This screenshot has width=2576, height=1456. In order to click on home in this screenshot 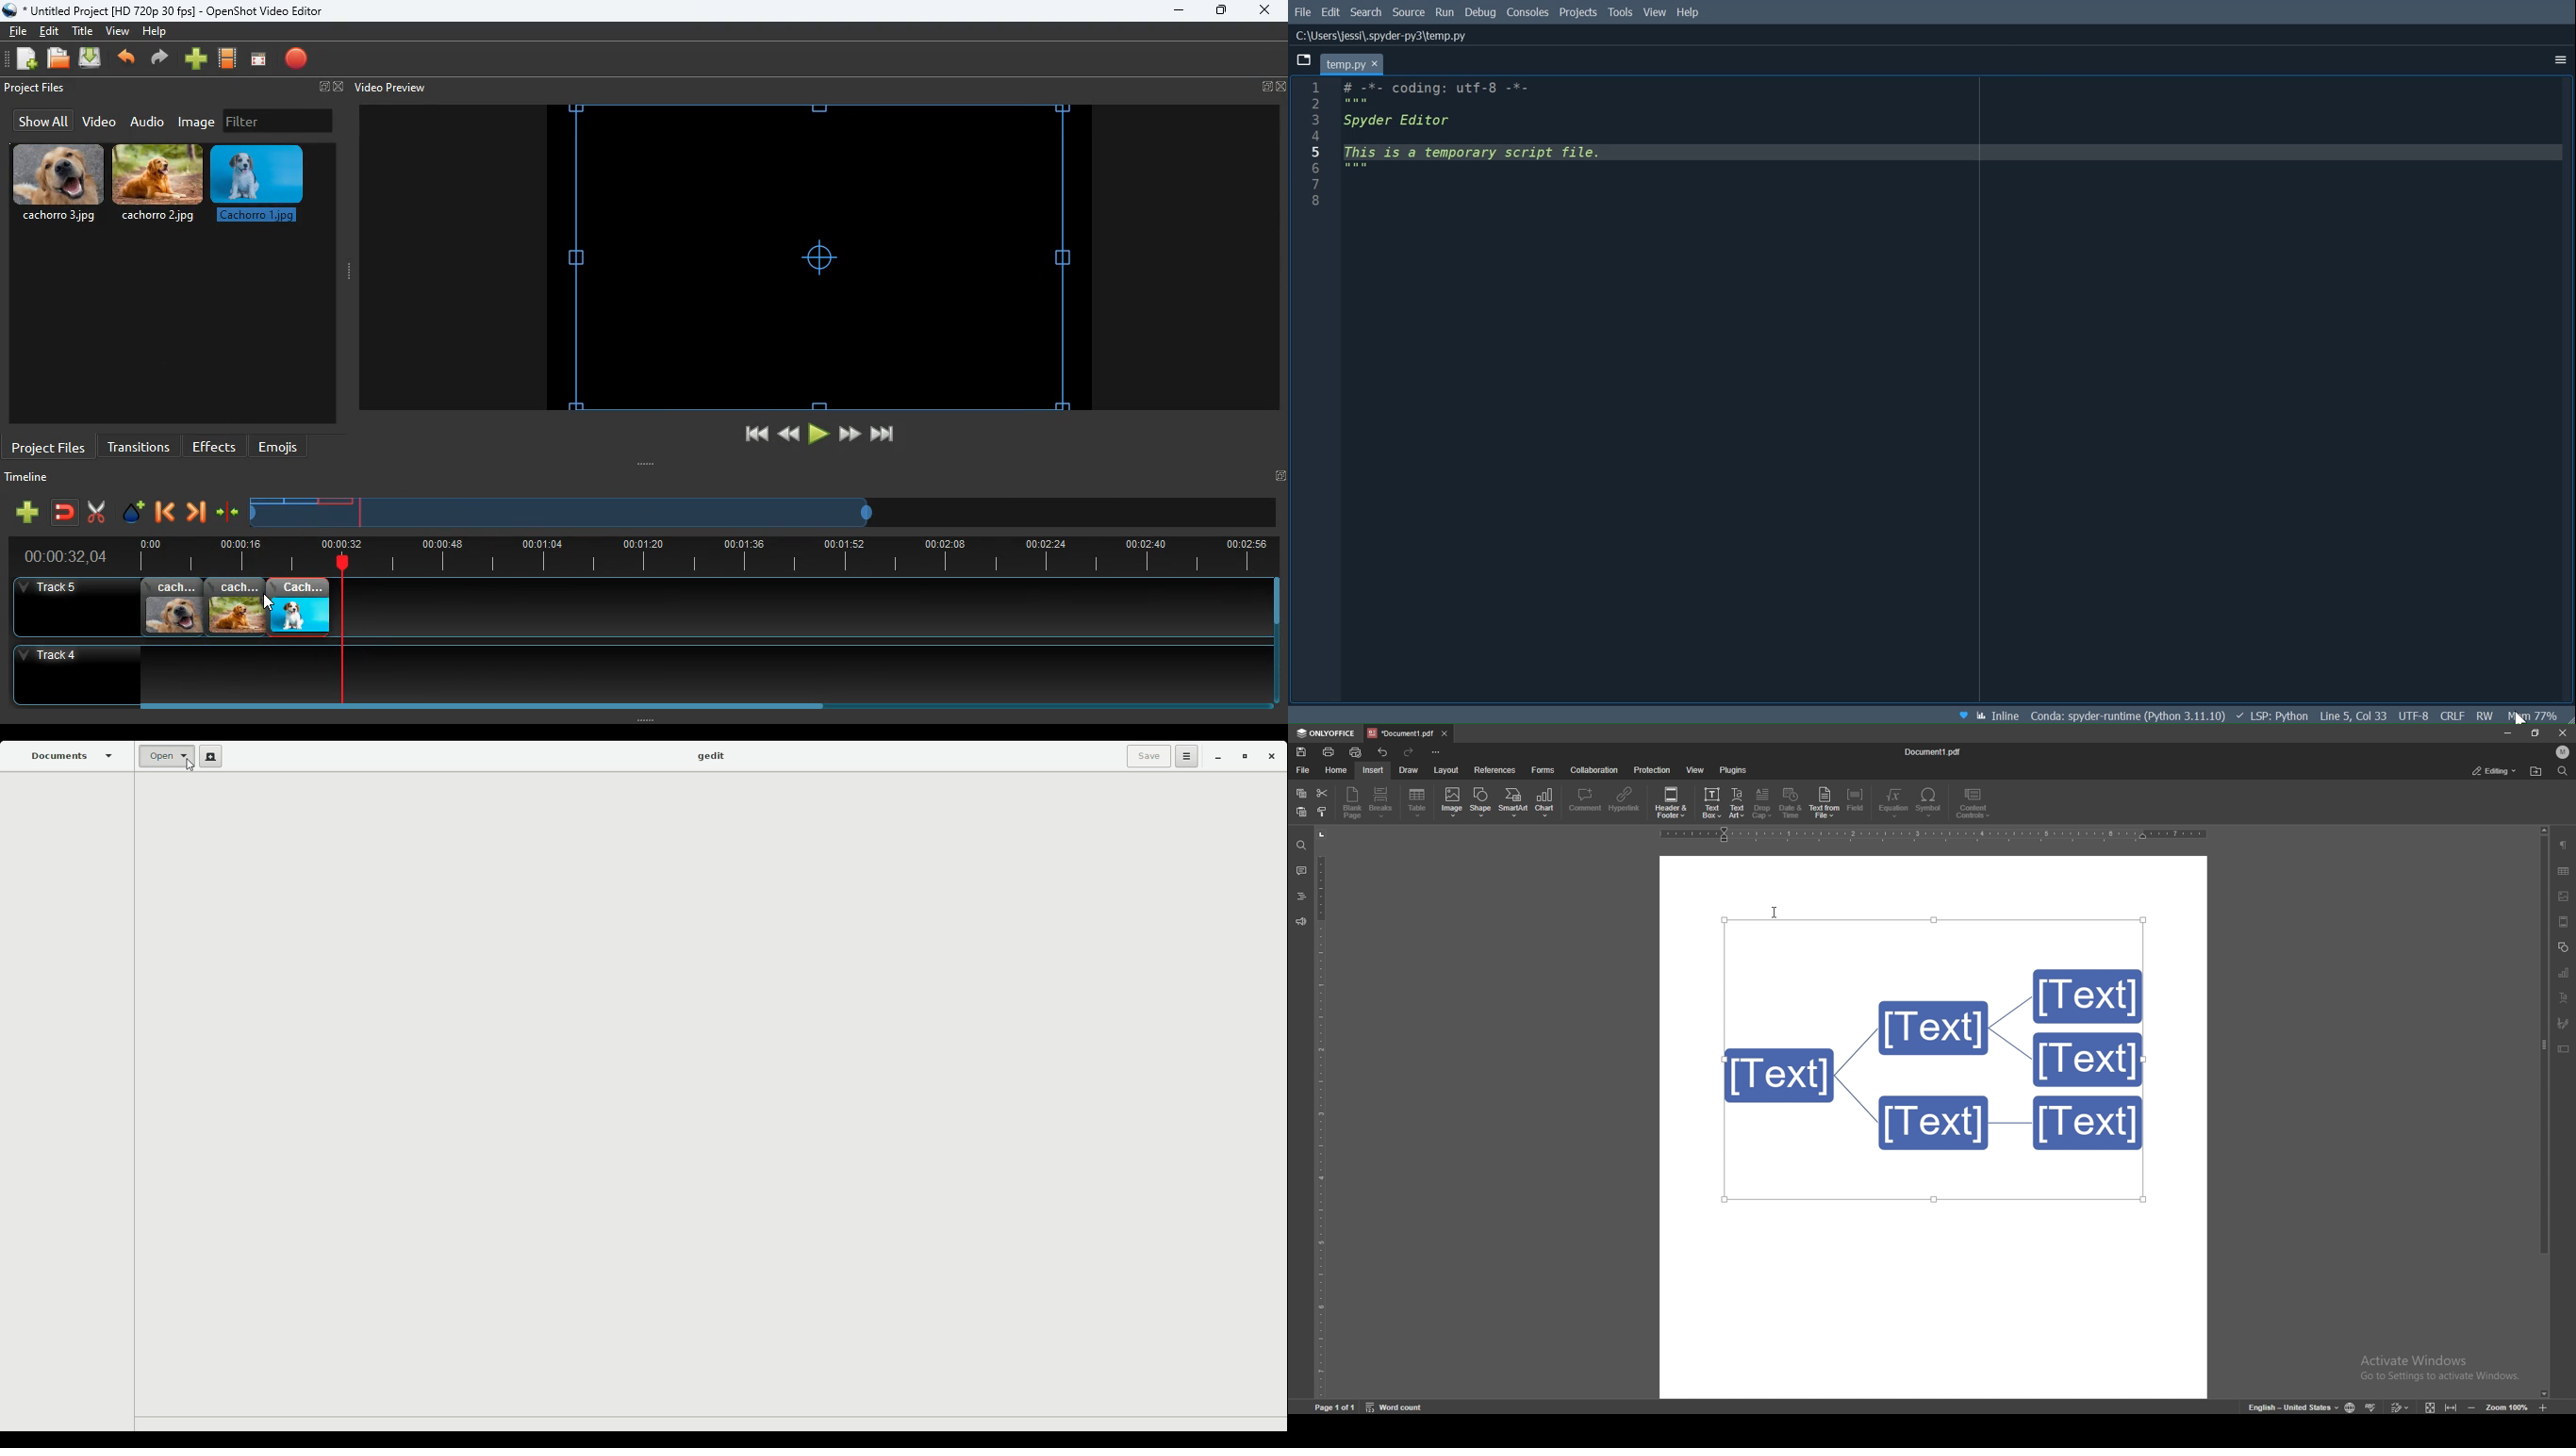, I will do `click(1336, 770)`.